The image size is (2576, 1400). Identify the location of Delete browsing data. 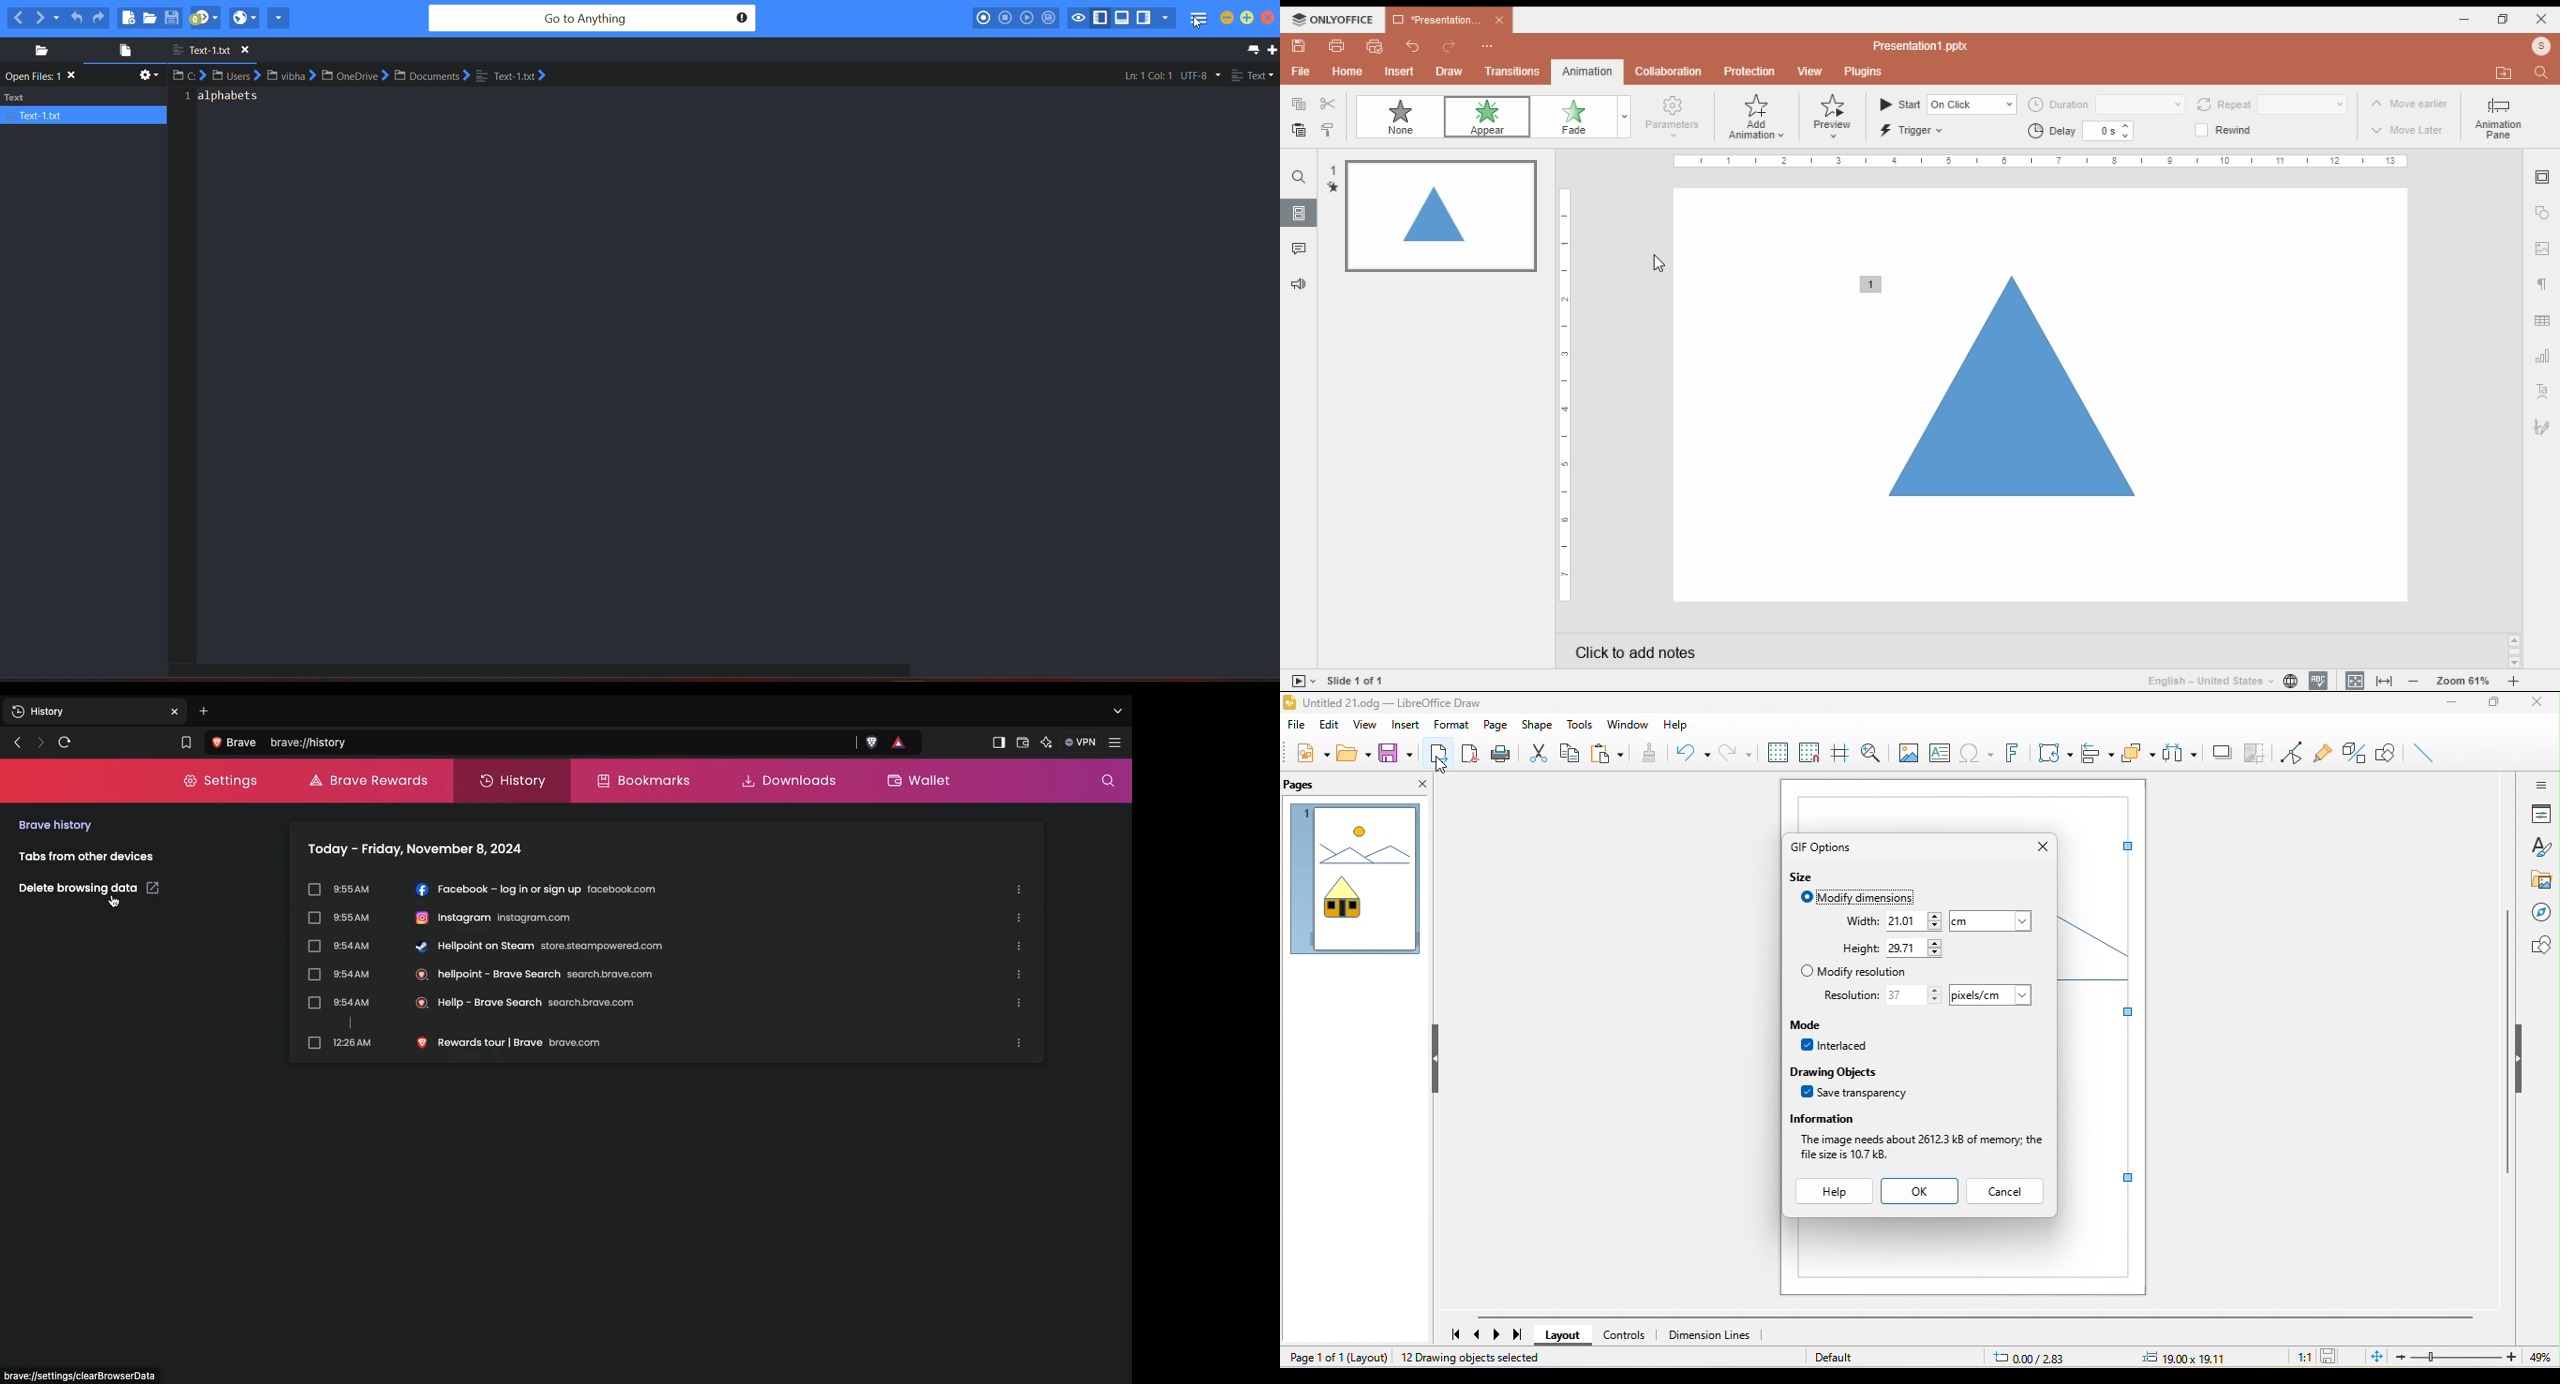
(92, 896).